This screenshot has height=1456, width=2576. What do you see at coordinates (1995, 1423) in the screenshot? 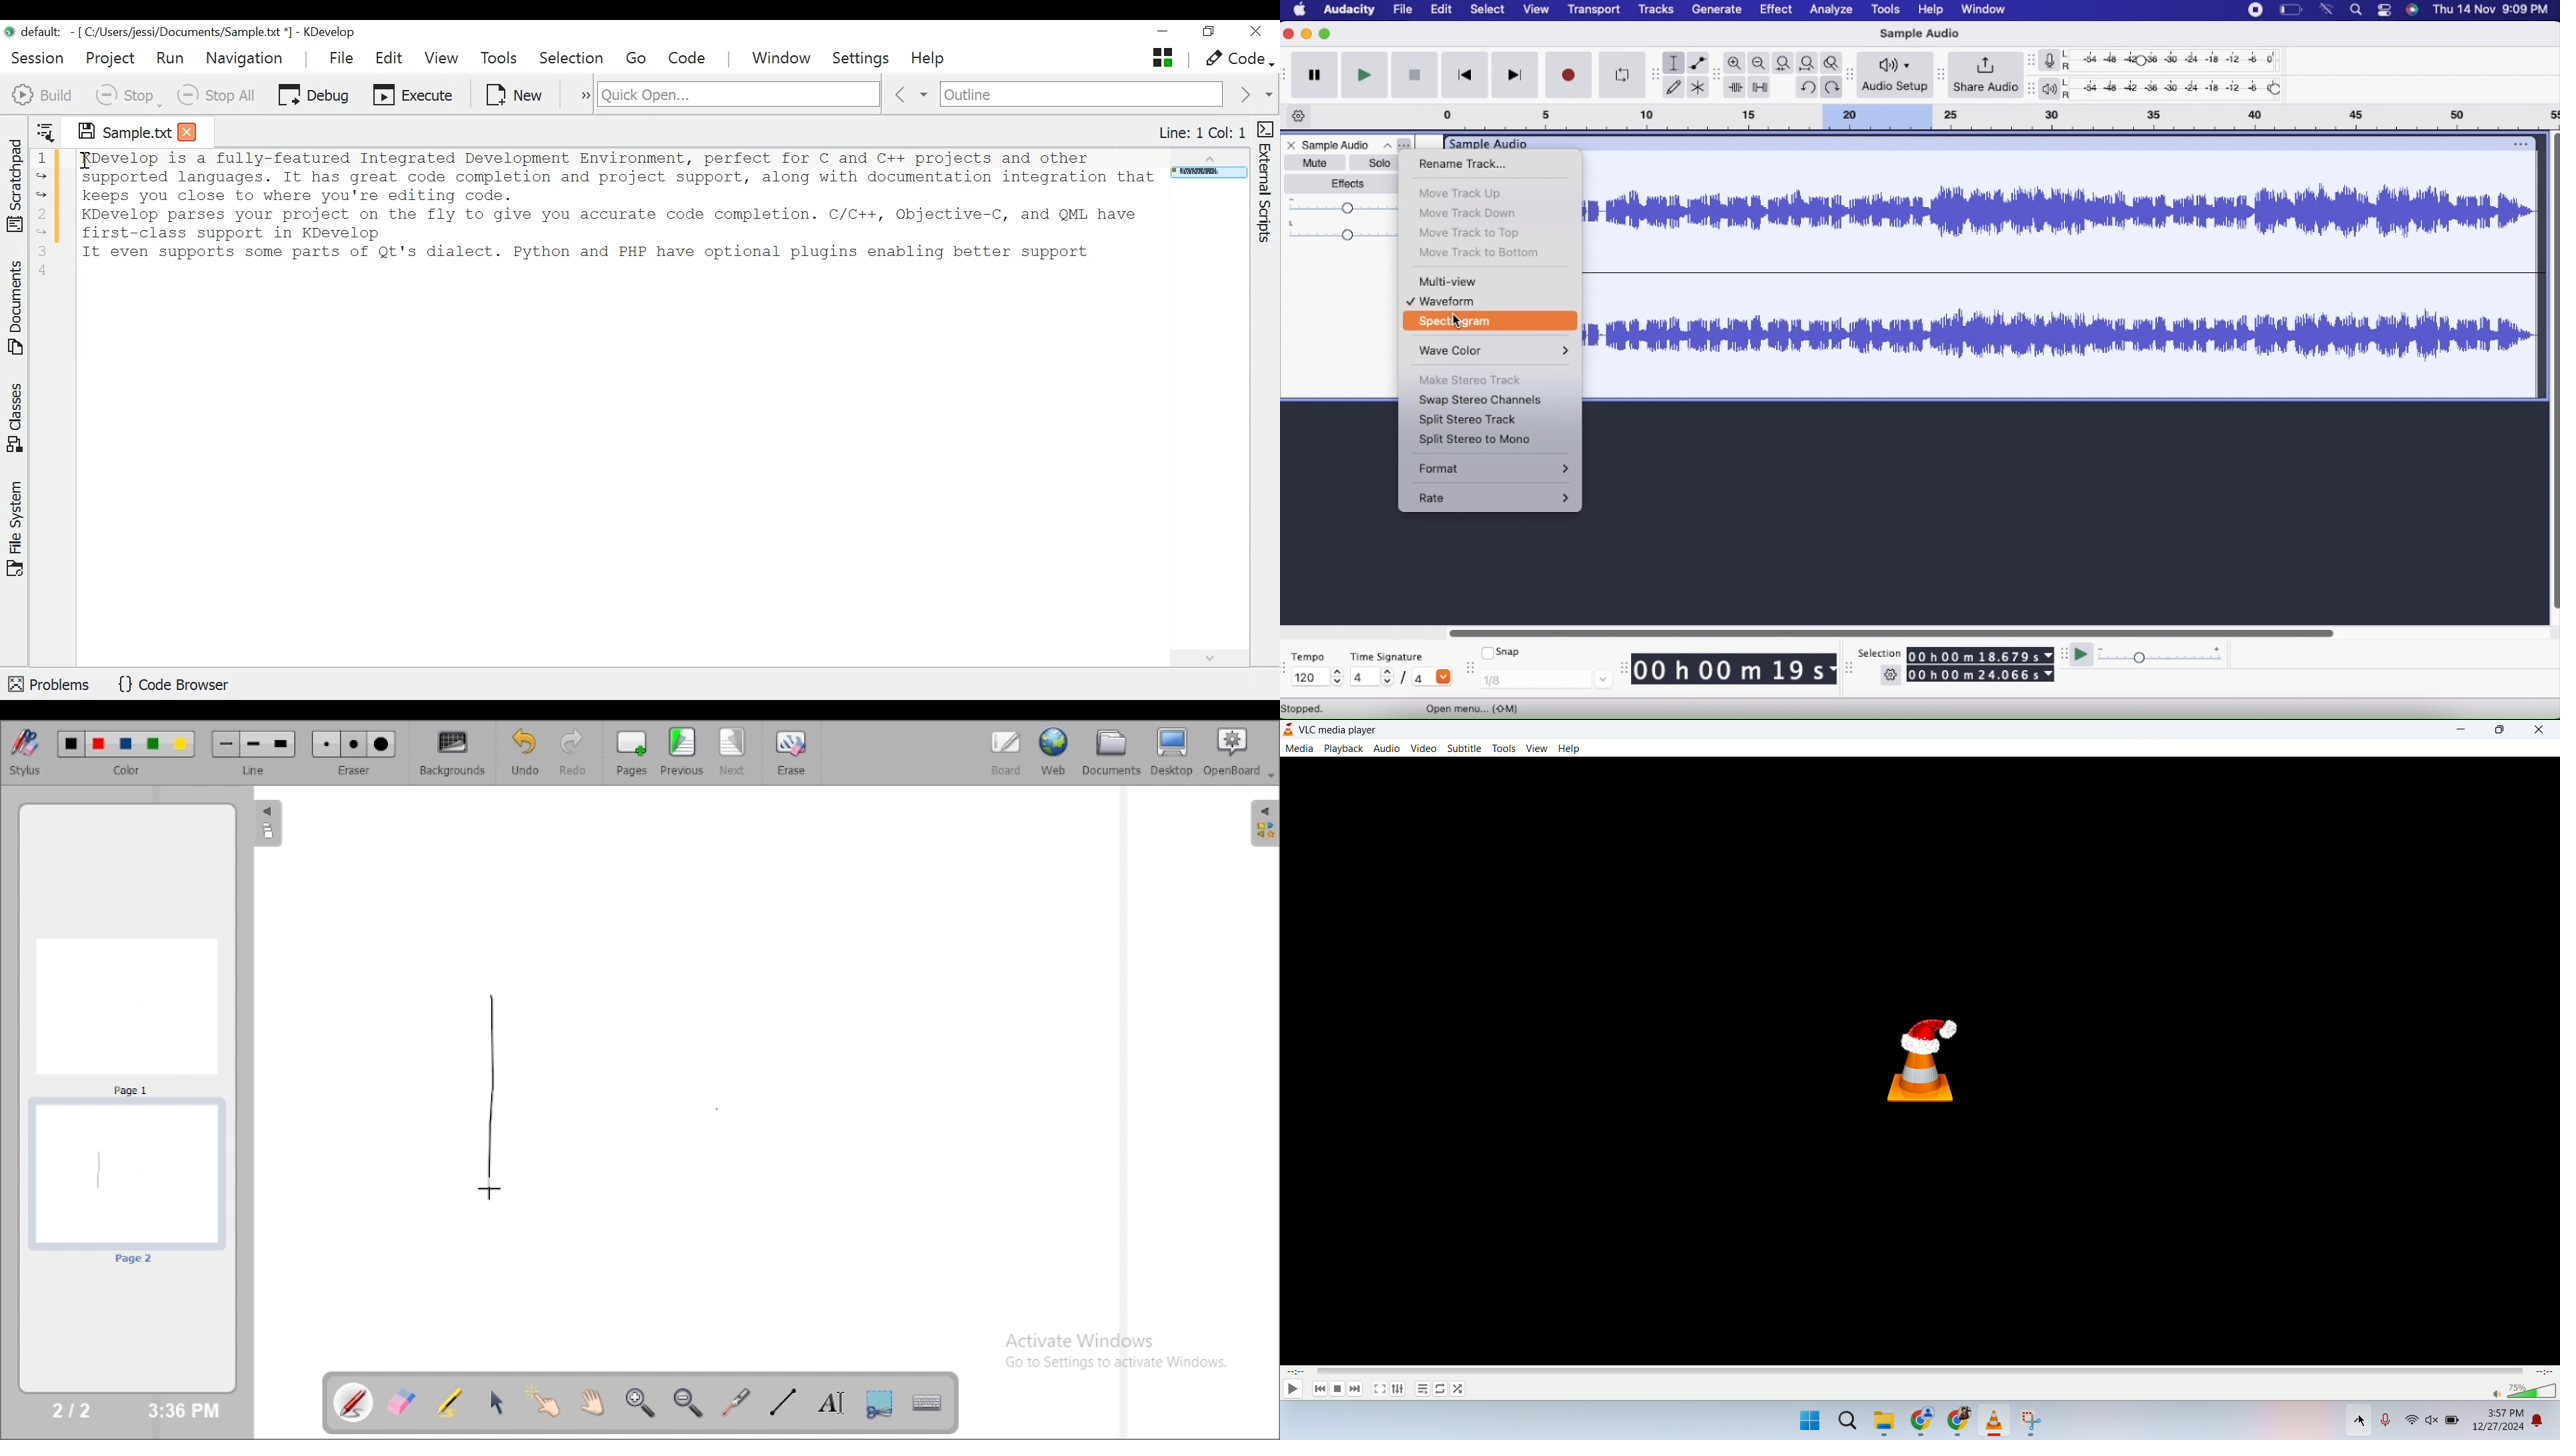
I see `vlc player` at bounding box center [1995, 1423].